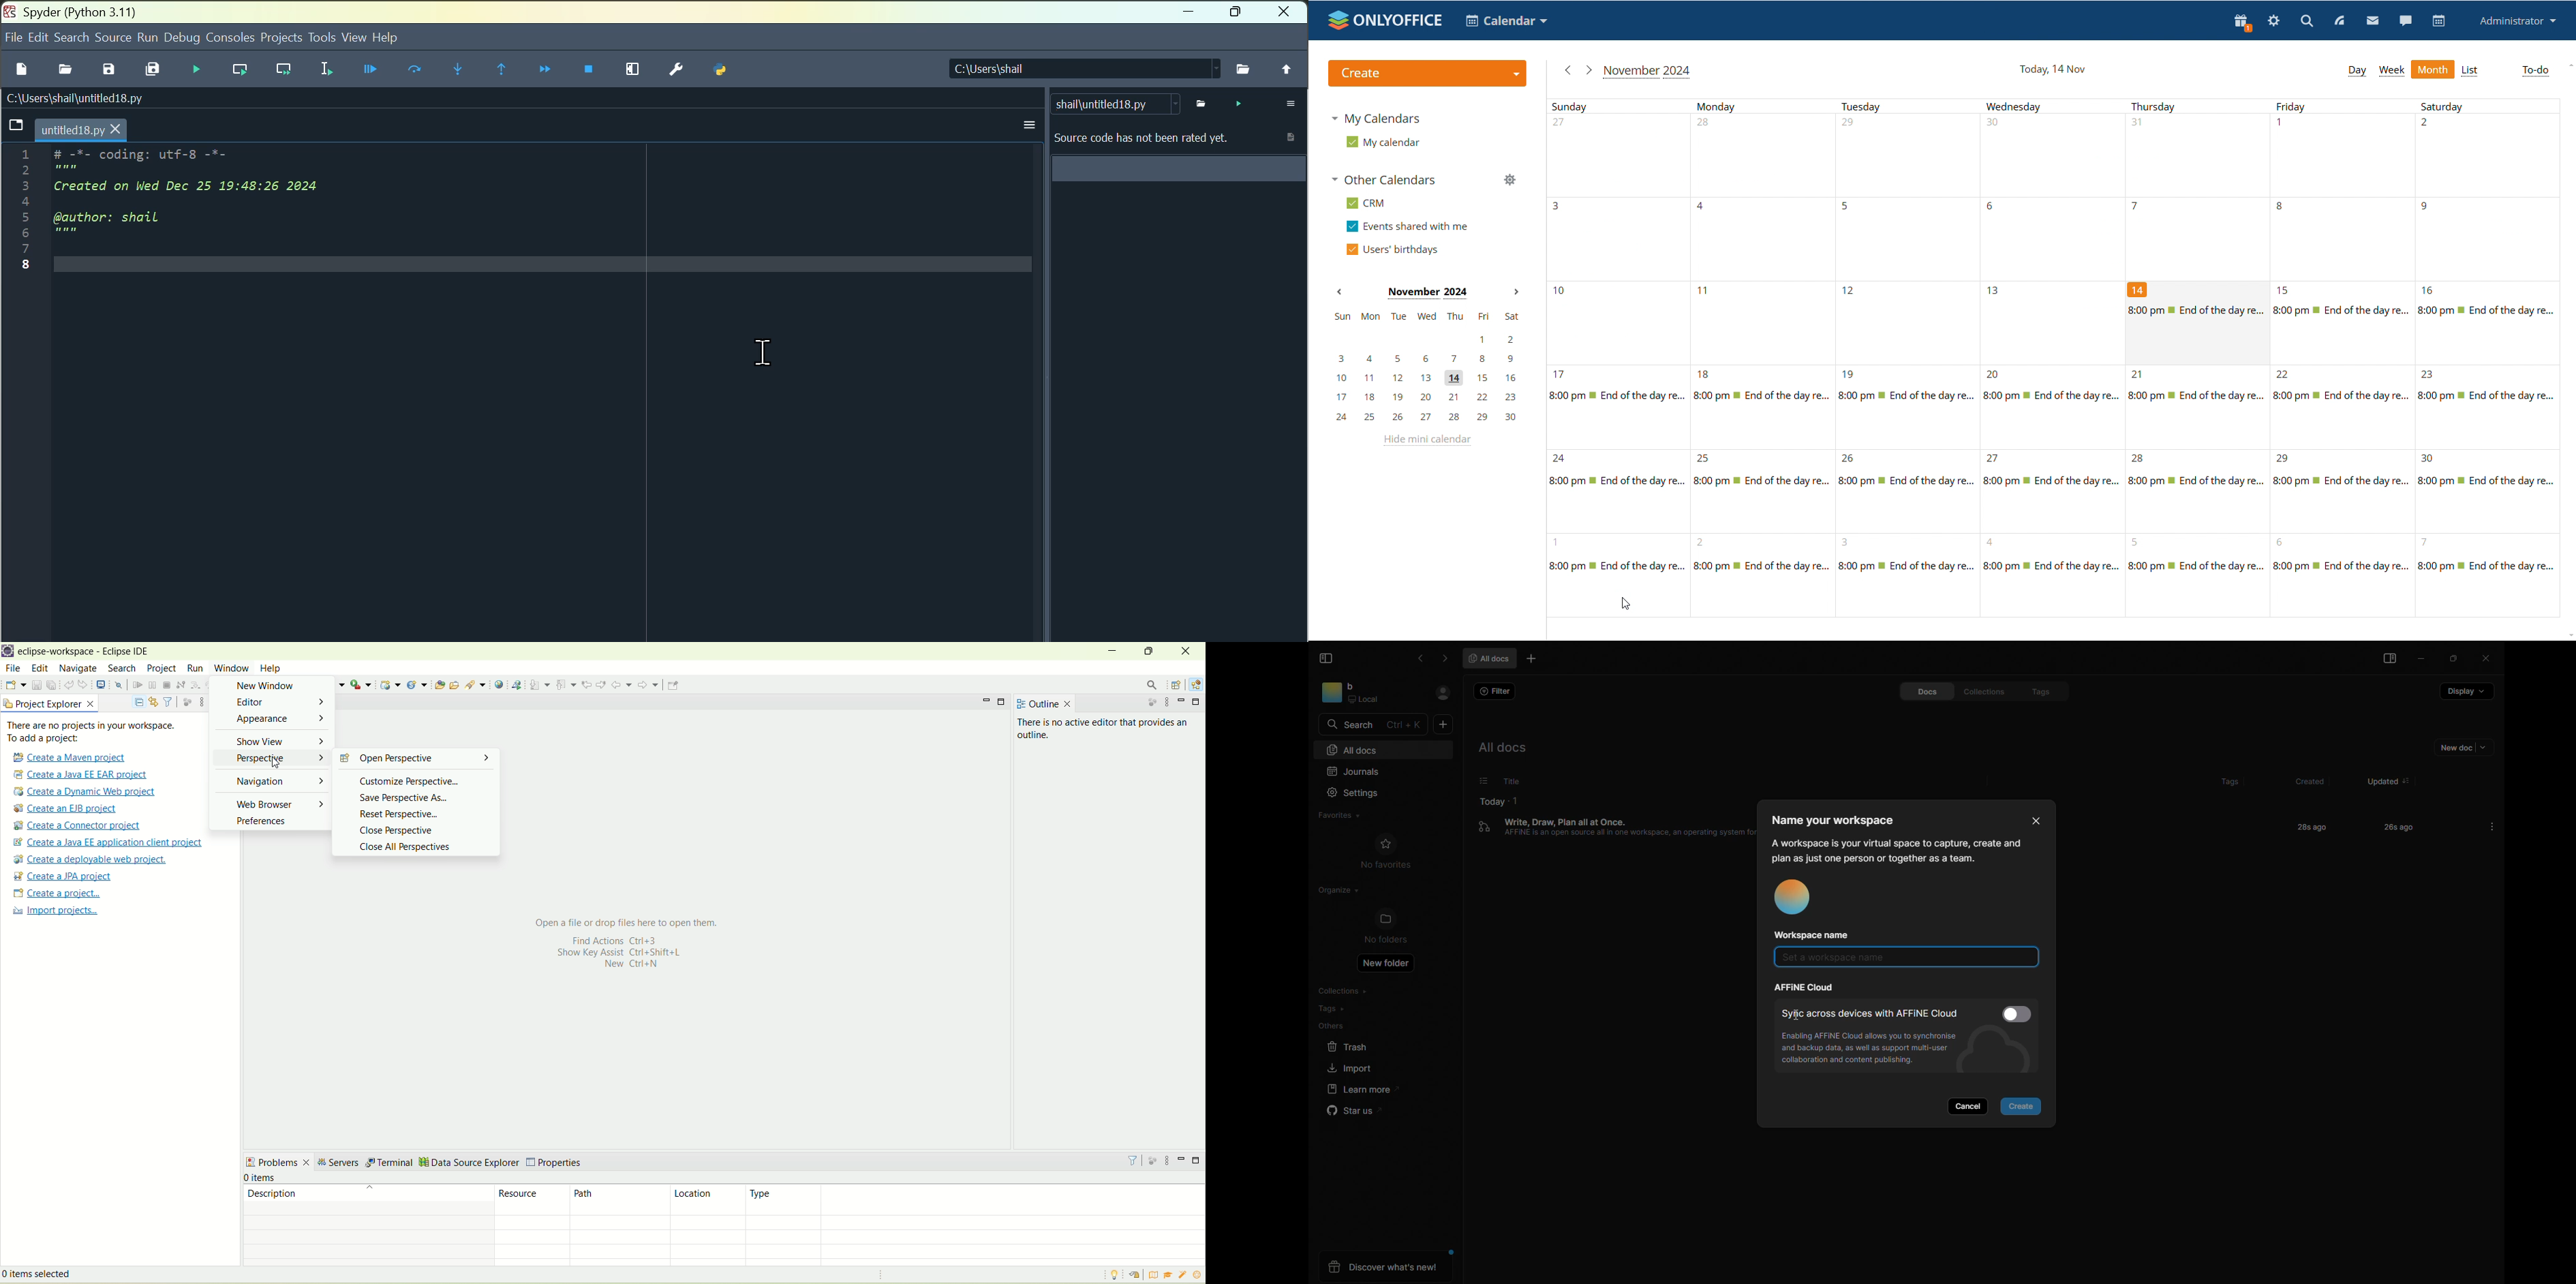 The width and height of the screenshot is (2576, 1288). What do you see at coordinates (1512, 747) in the screenshot?
I see `al docs` at bounding box center [1512, 747].